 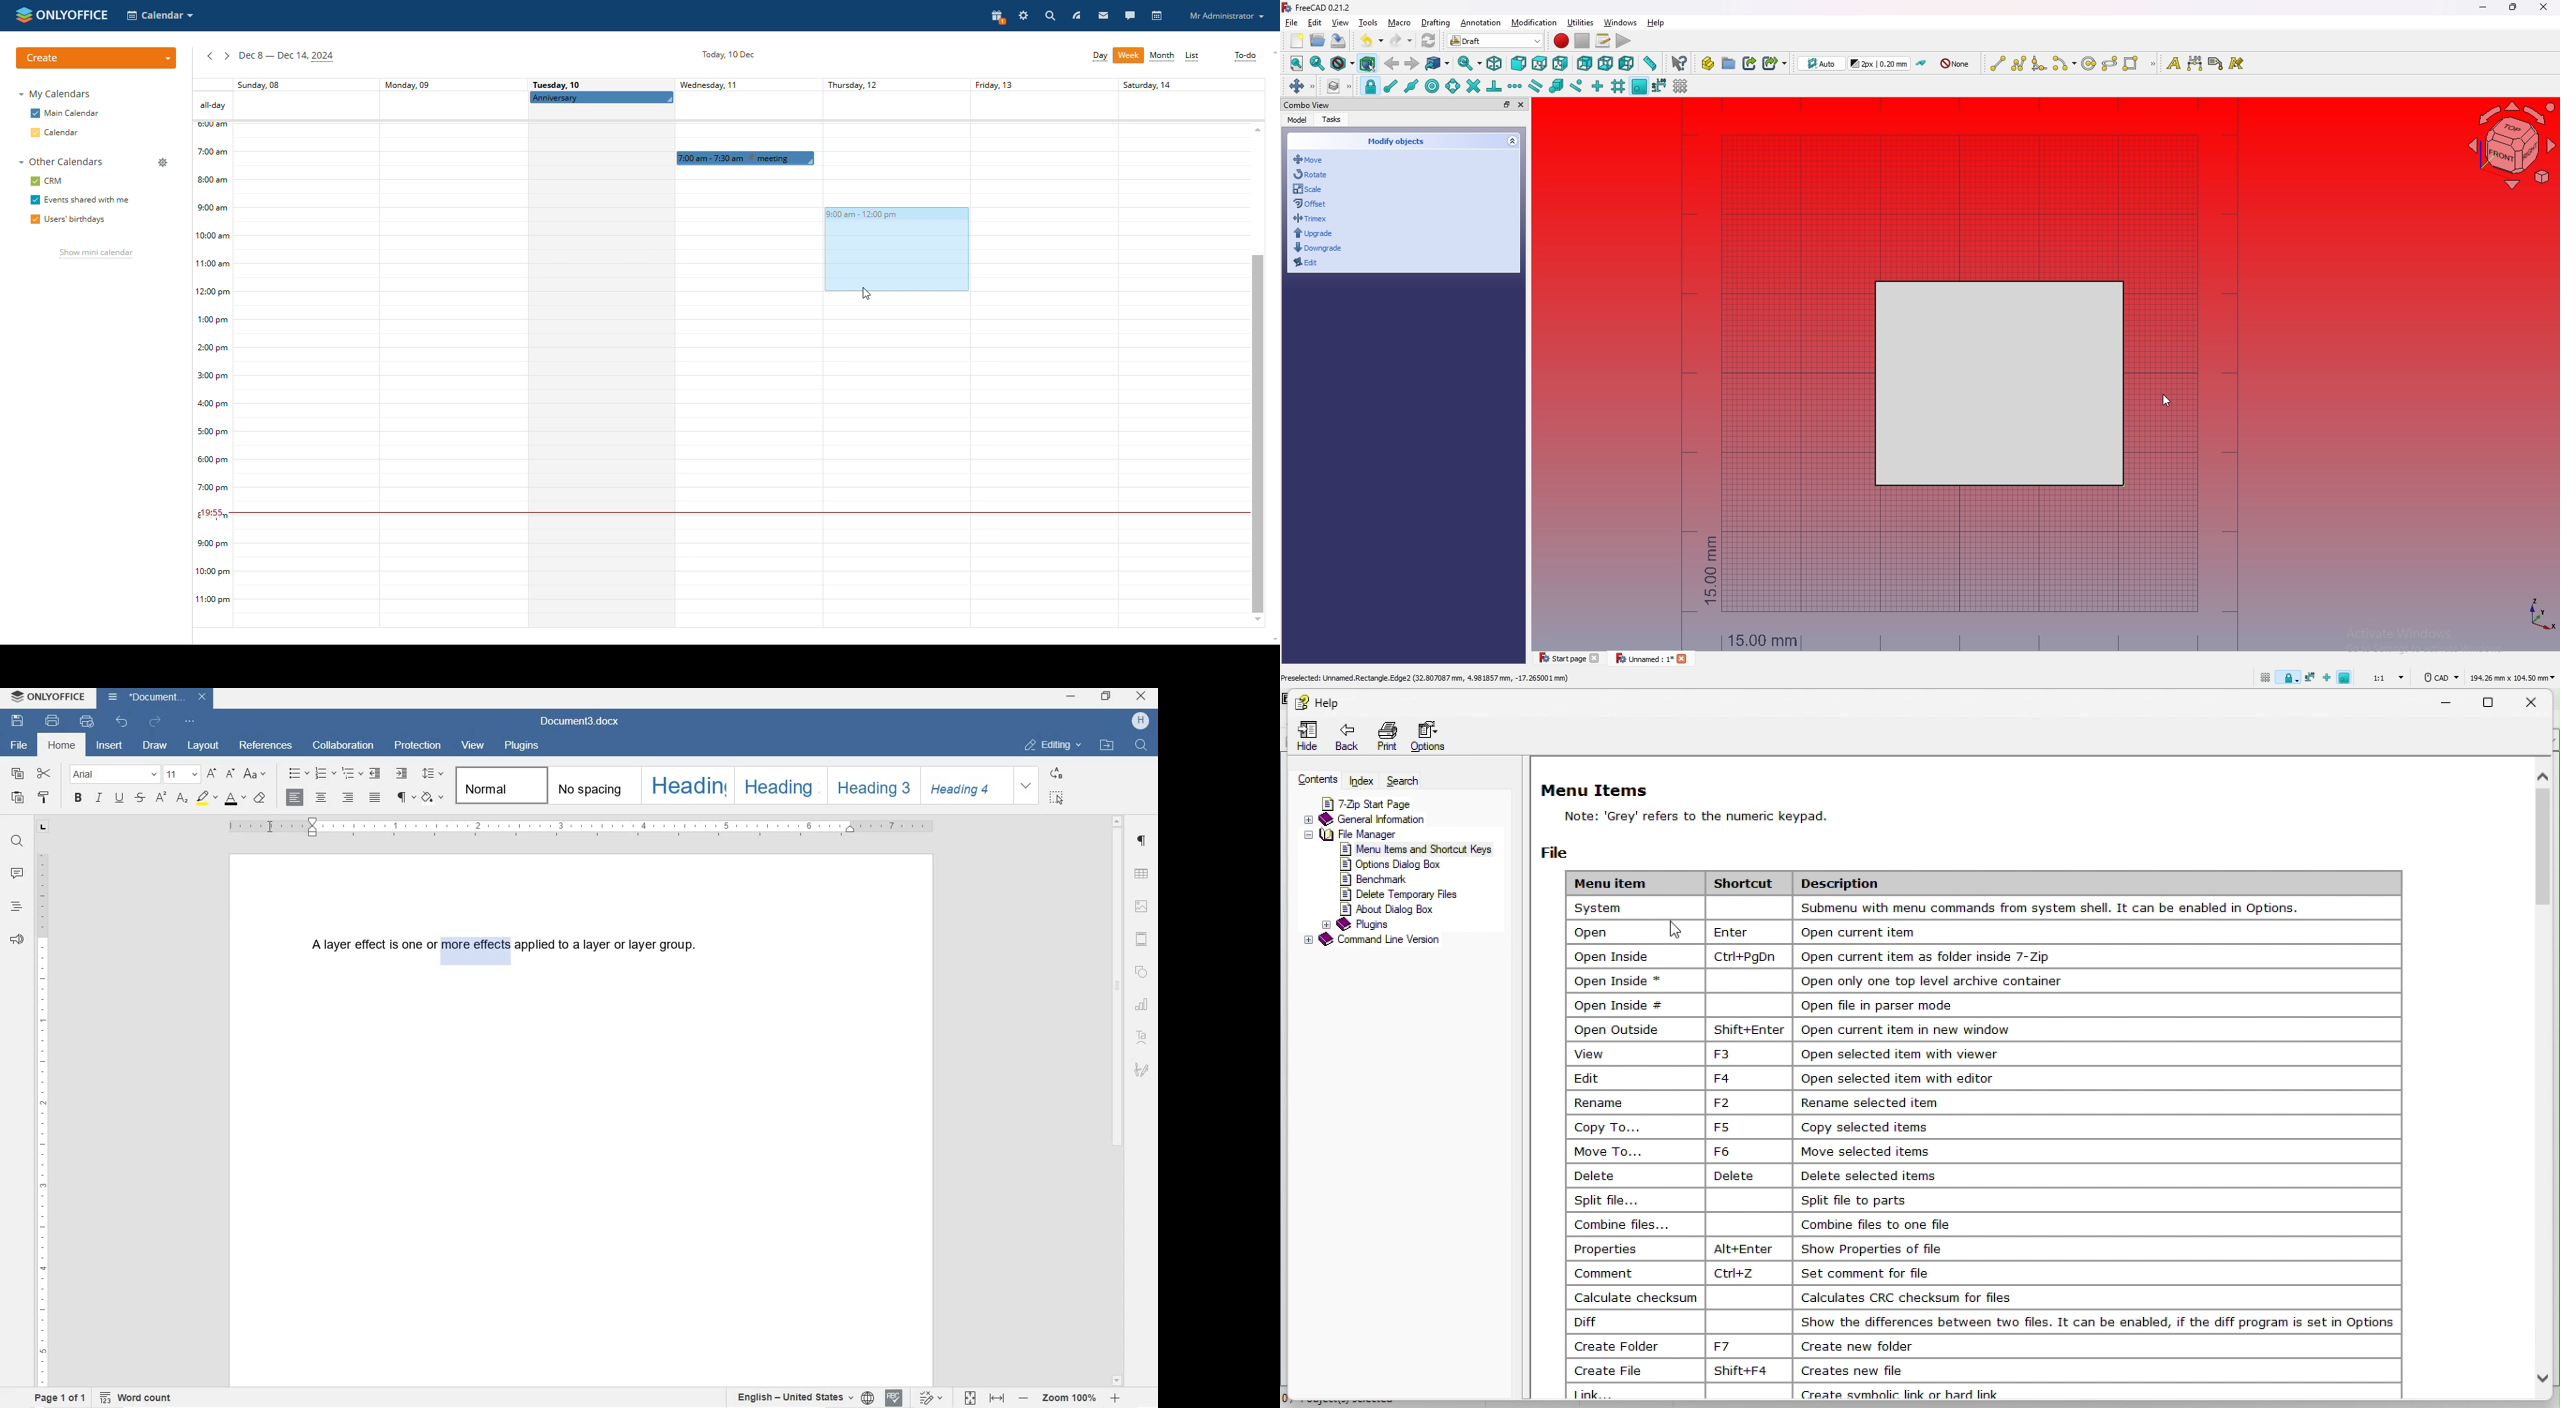 What do you see at coordinates (1317, 247) in the screenshot?
I see `downgrade` at bounding box center [1317, 247].